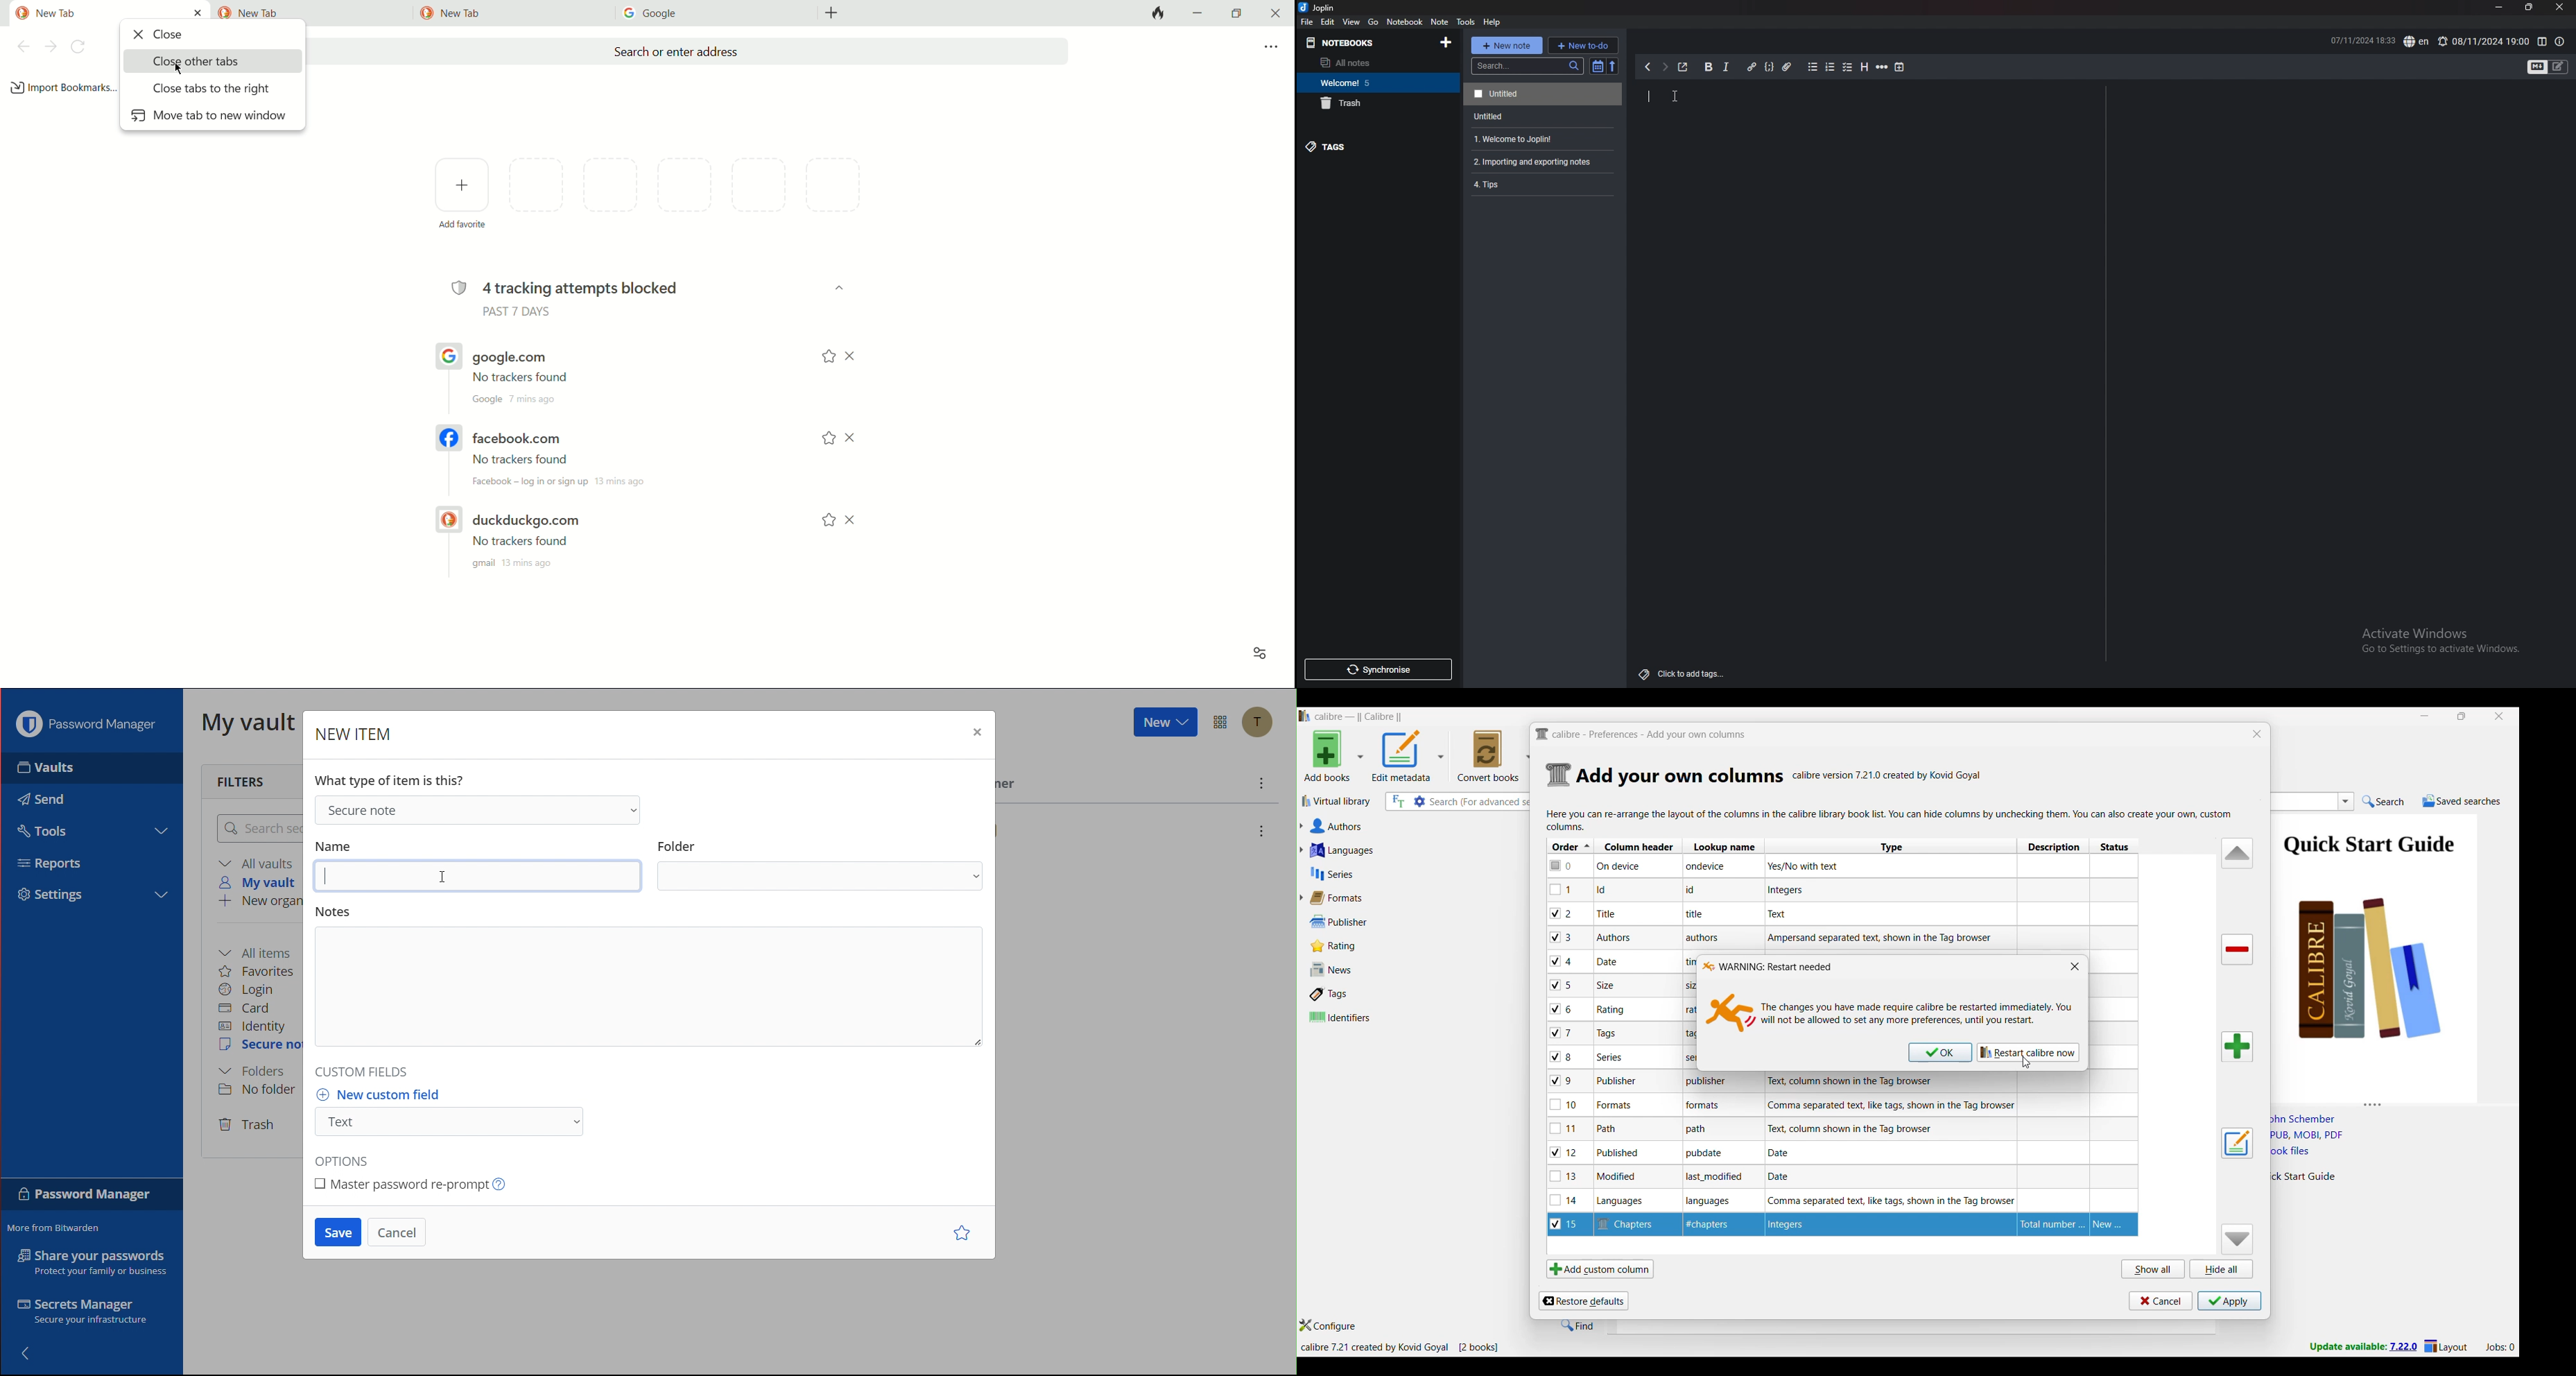  I want to click on Software logo, so click(1305, 716).